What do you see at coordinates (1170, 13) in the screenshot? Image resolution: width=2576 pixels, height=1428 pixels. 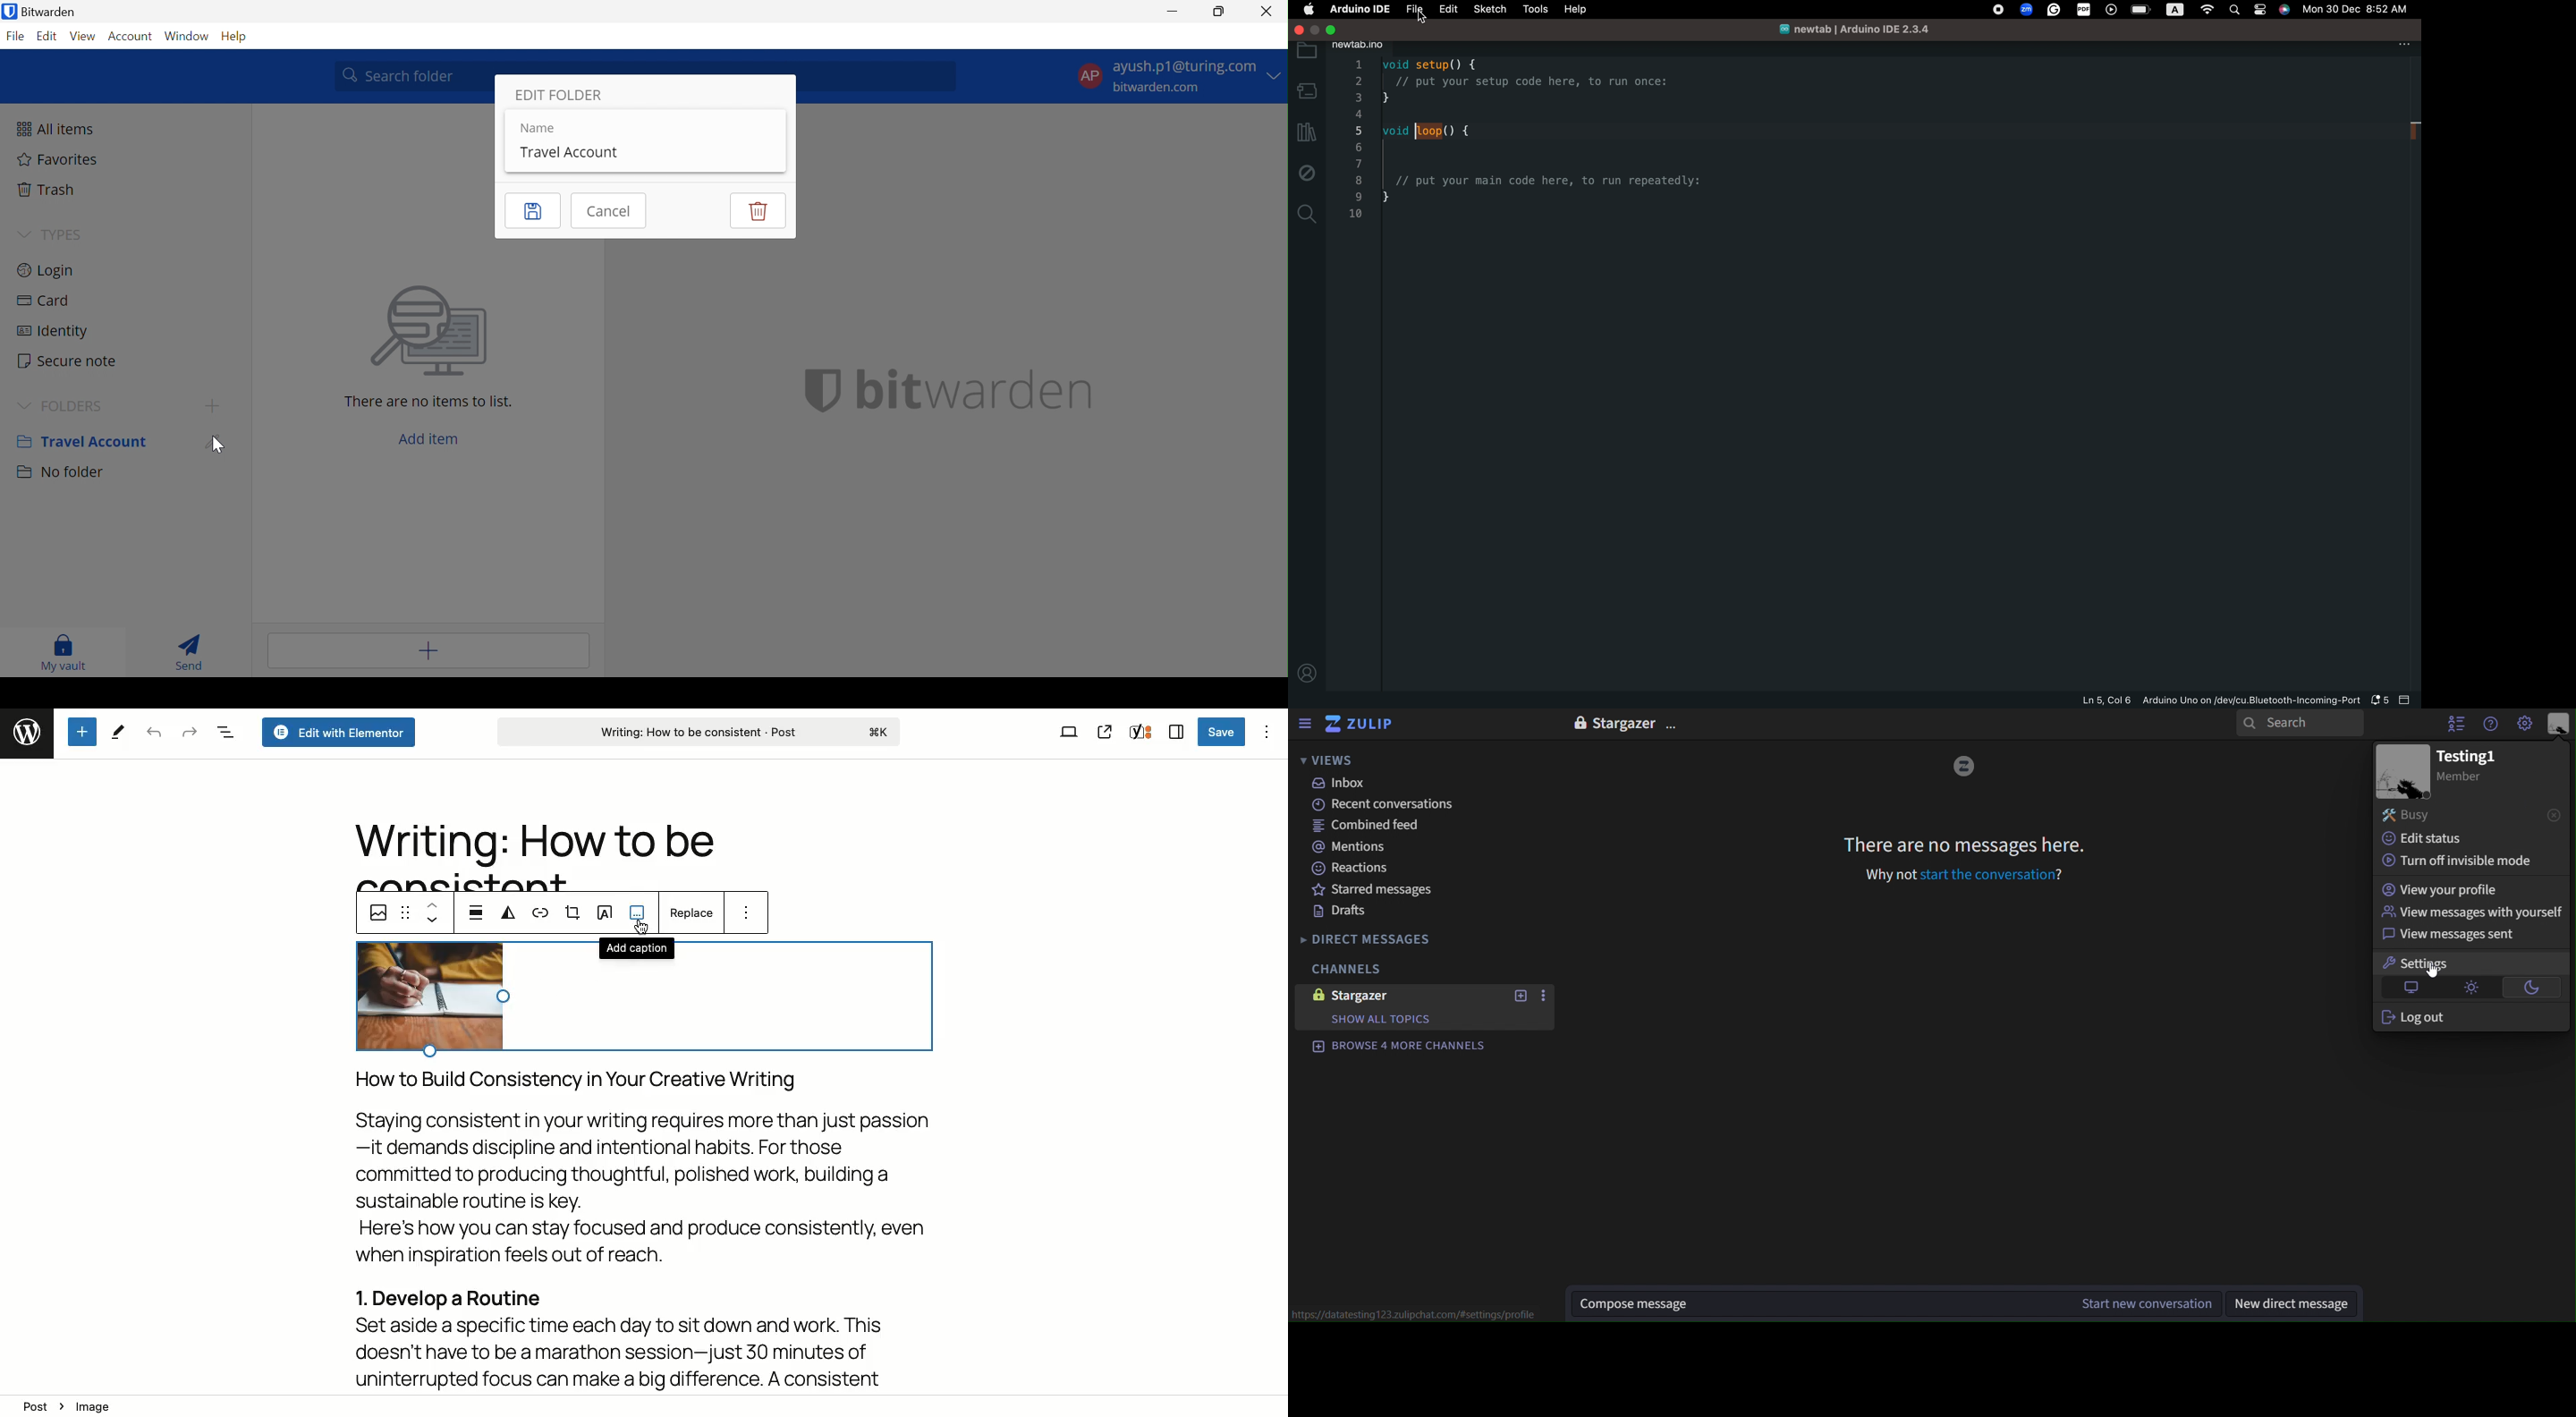 I see `Minimize` at bounding box center [1170, 13].